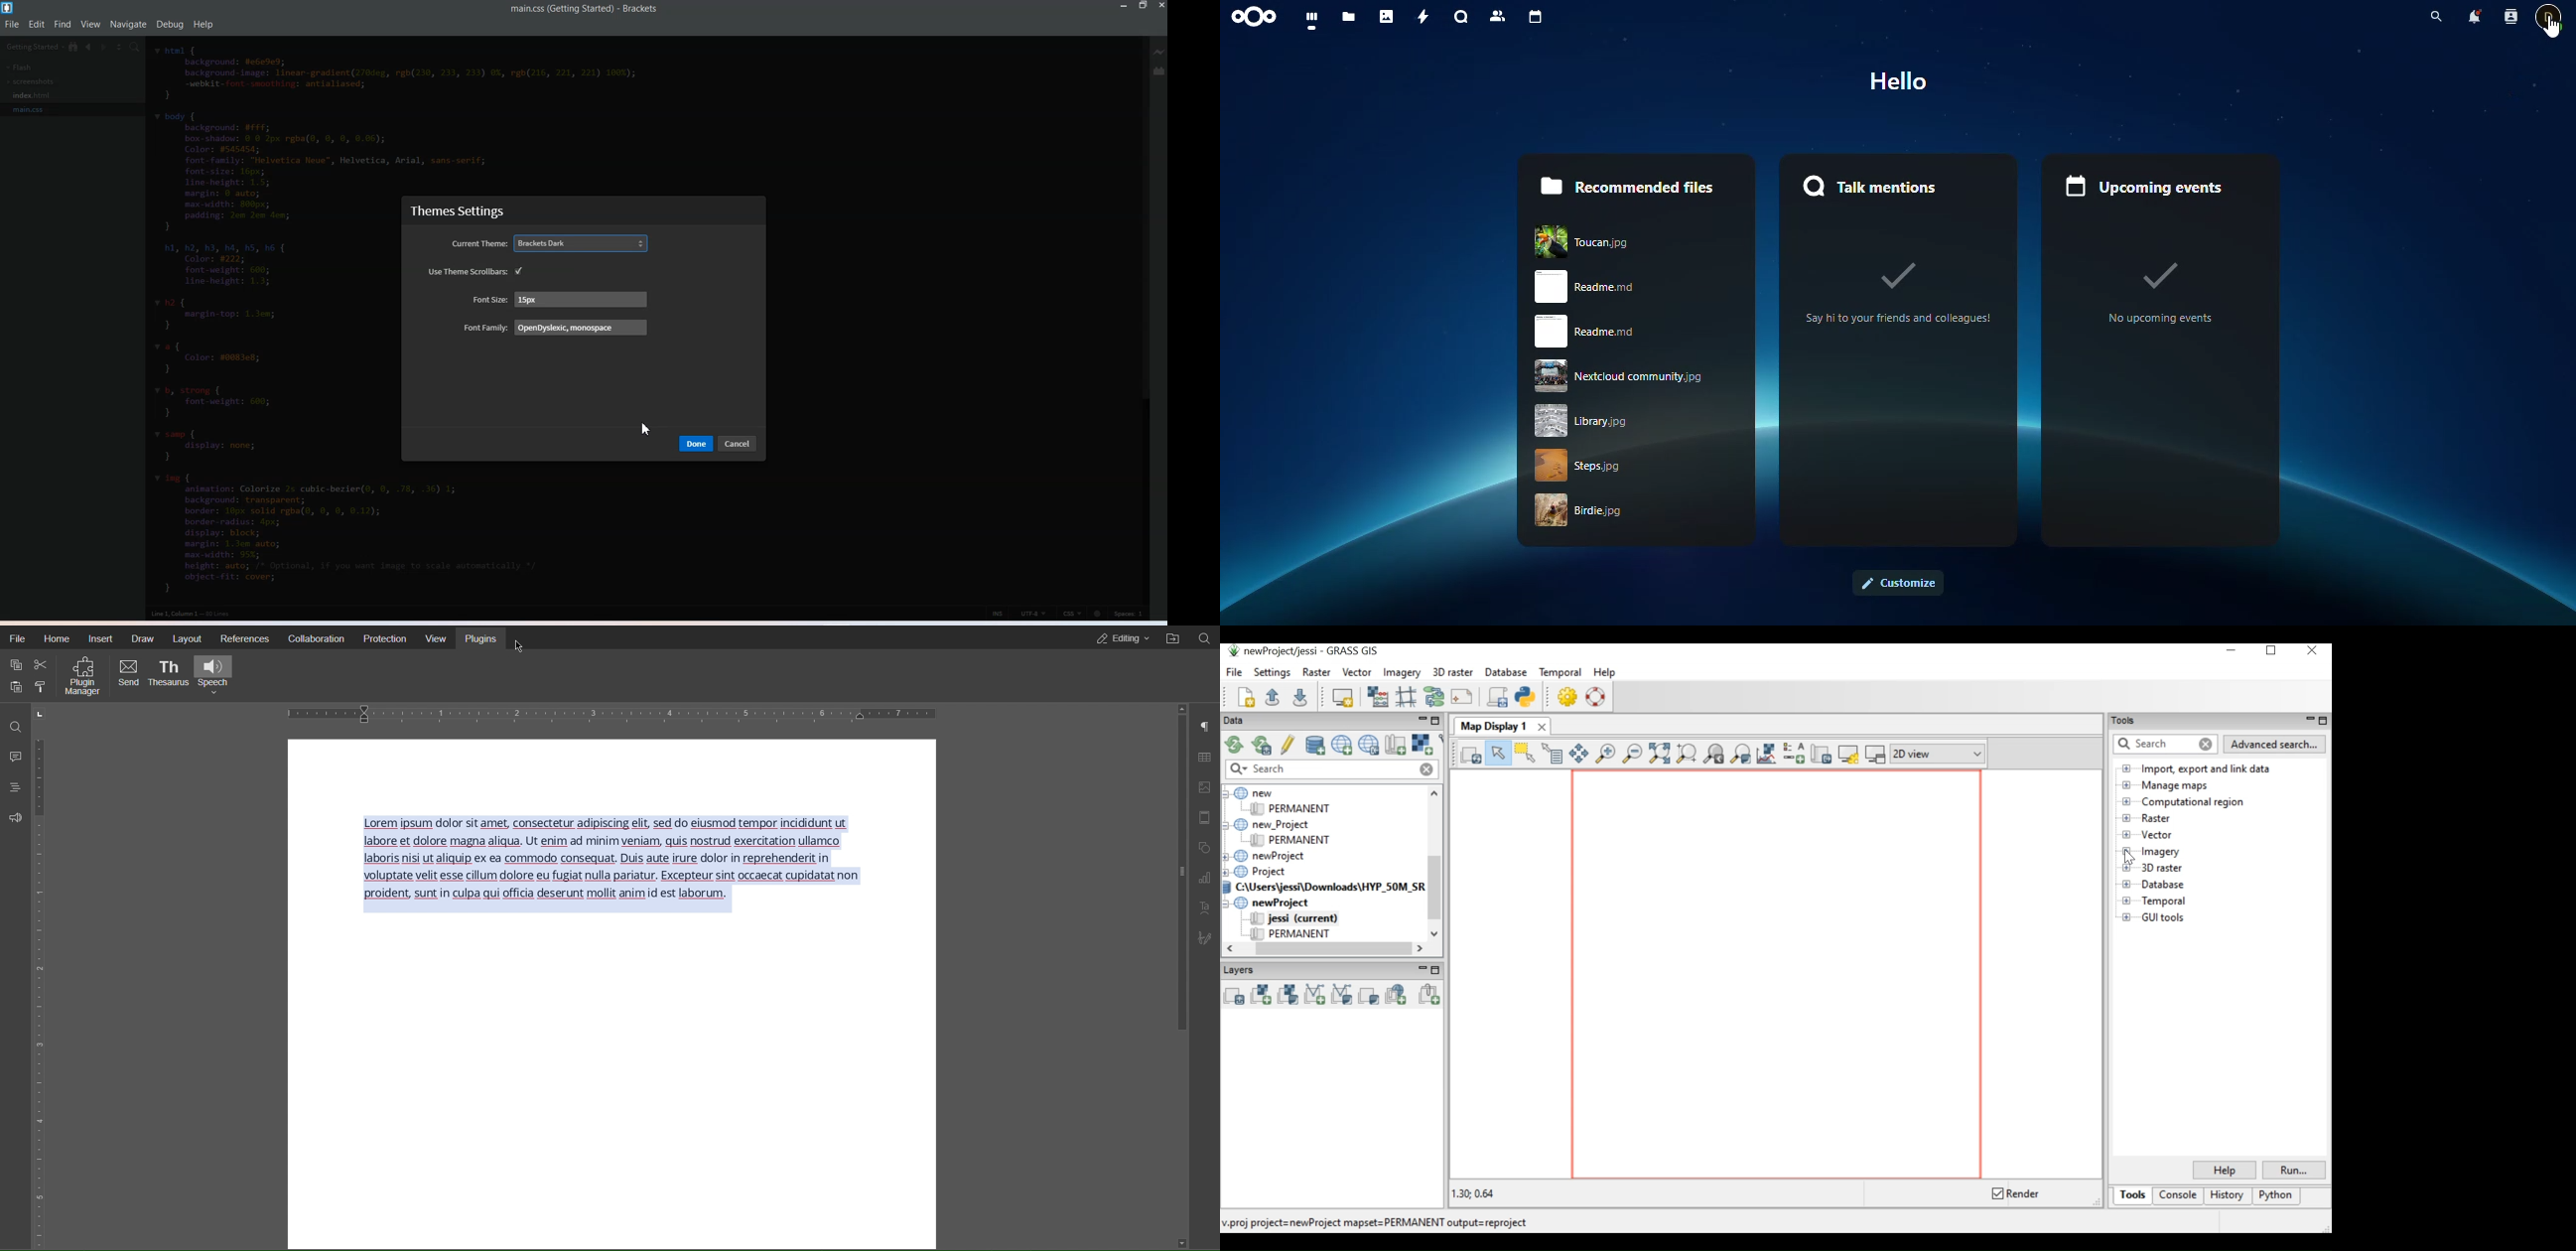  Describe the element at coordinates (1887, 185) in the screenshot. I see `talk mentions` at that location.